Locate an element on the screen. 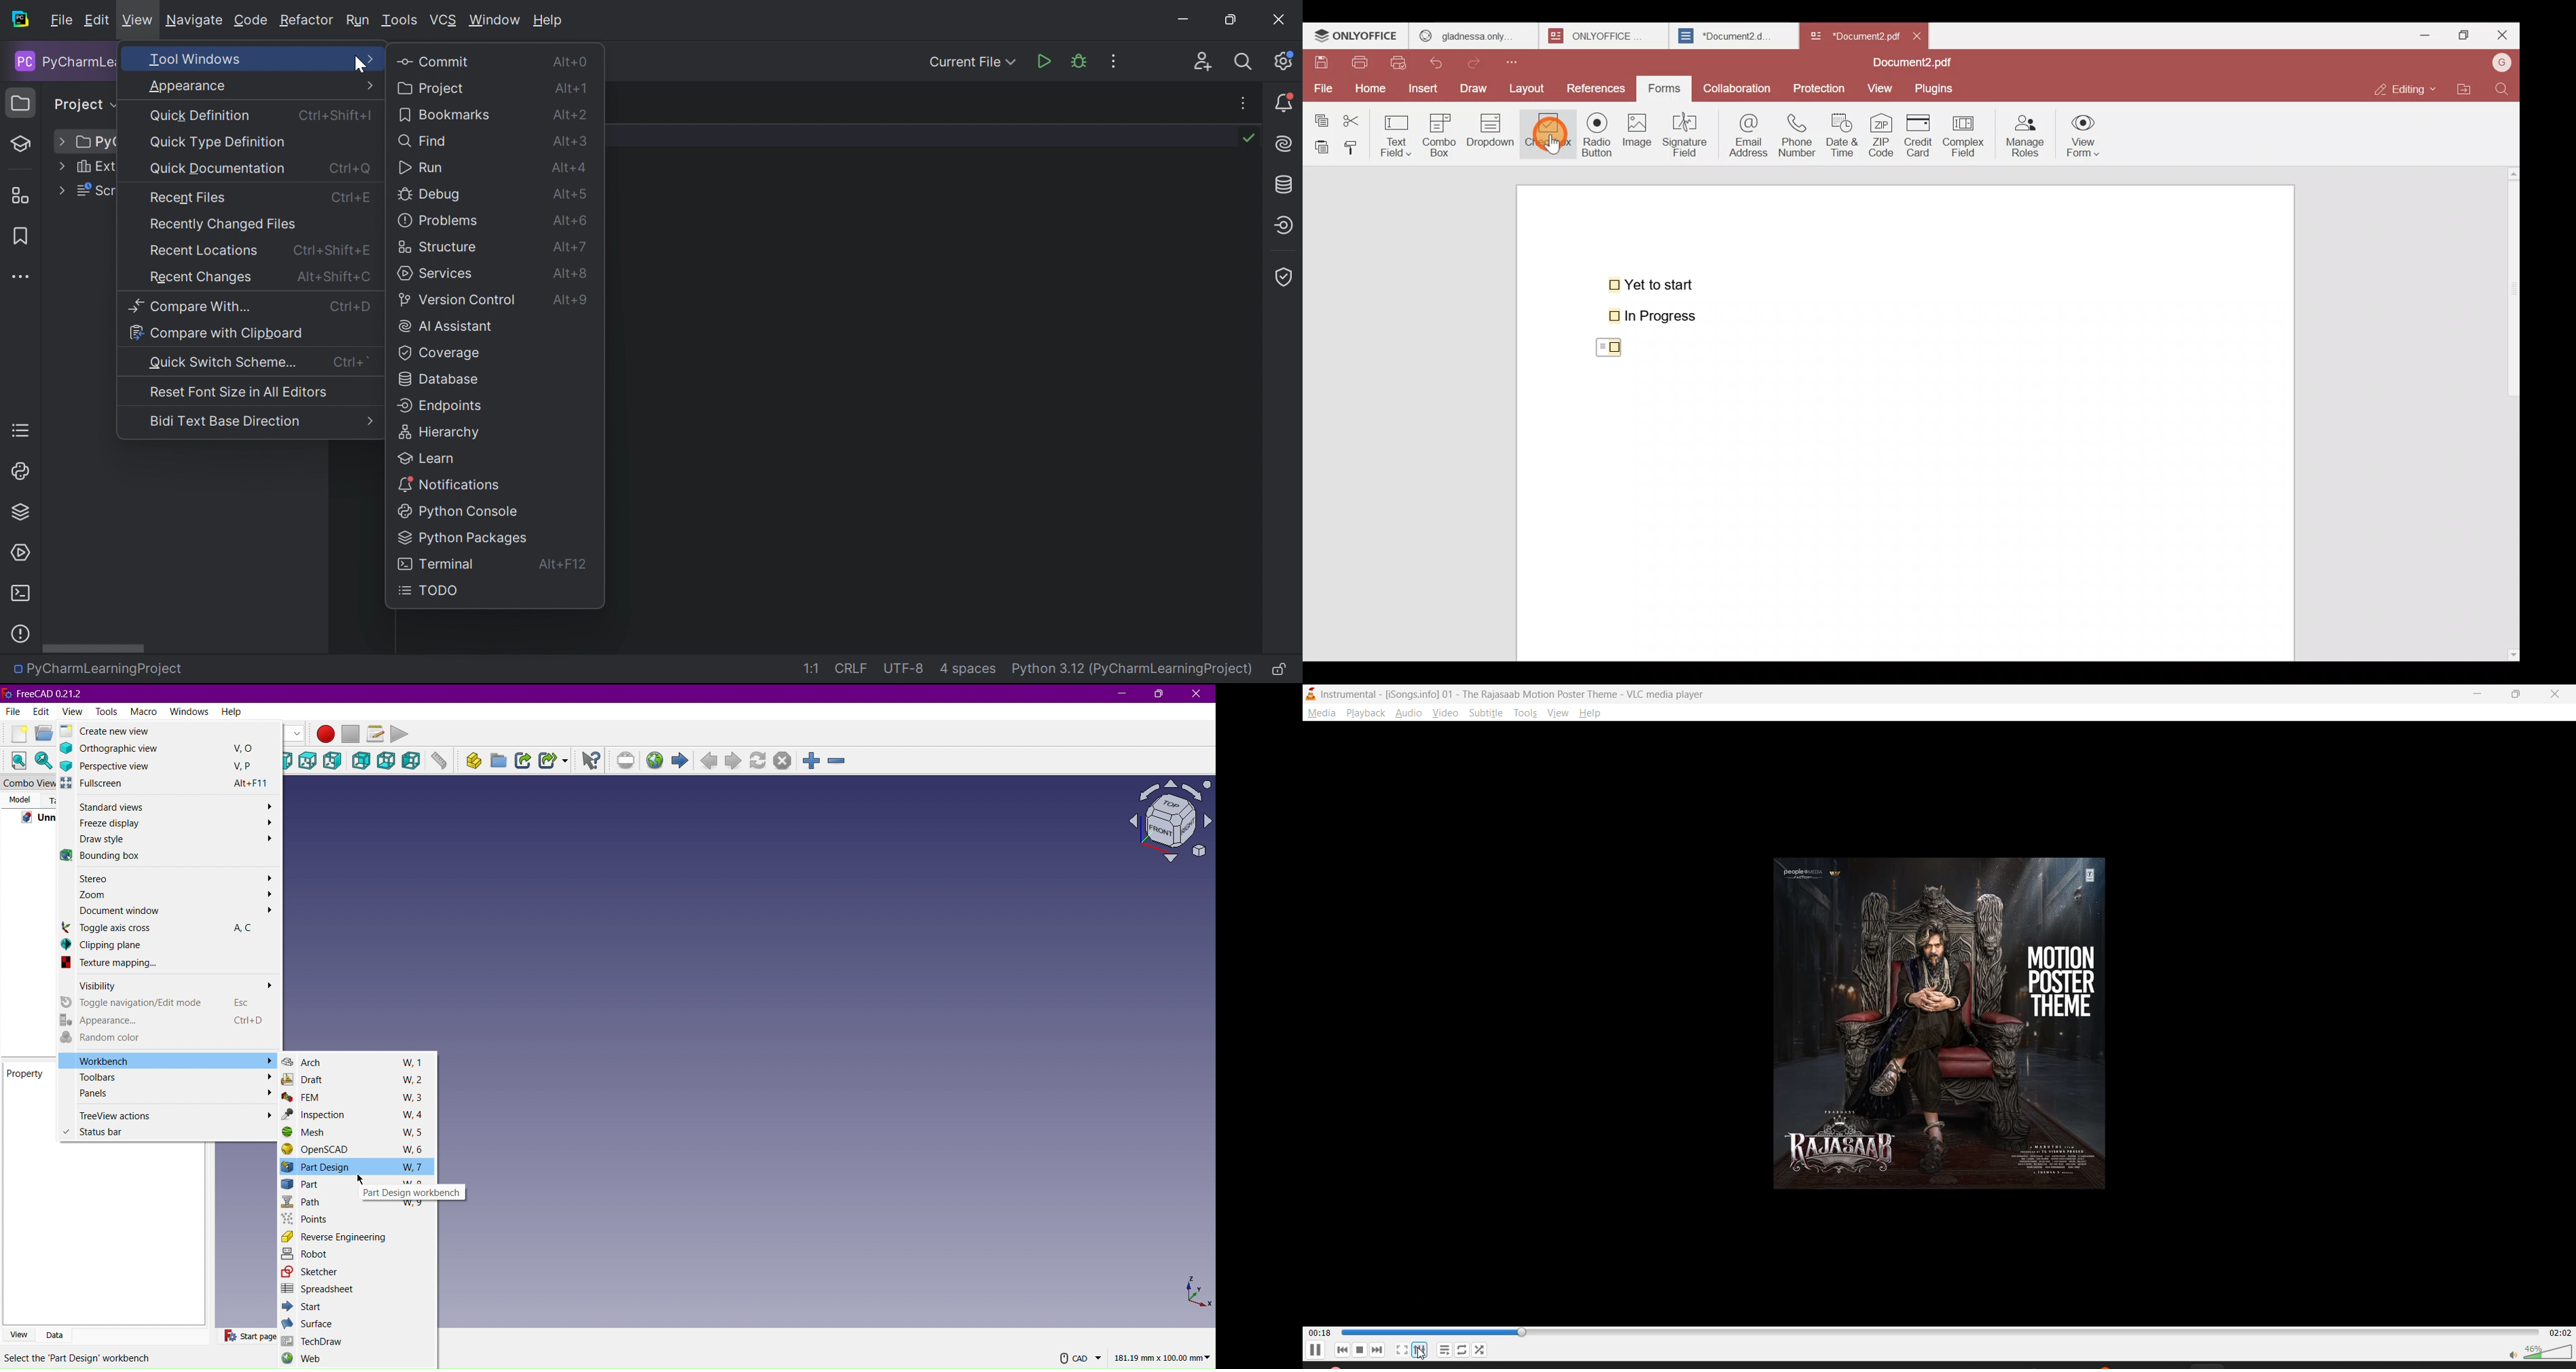 The image size is (2576, 1372). Coverage is located at coordinates (1286, 279).